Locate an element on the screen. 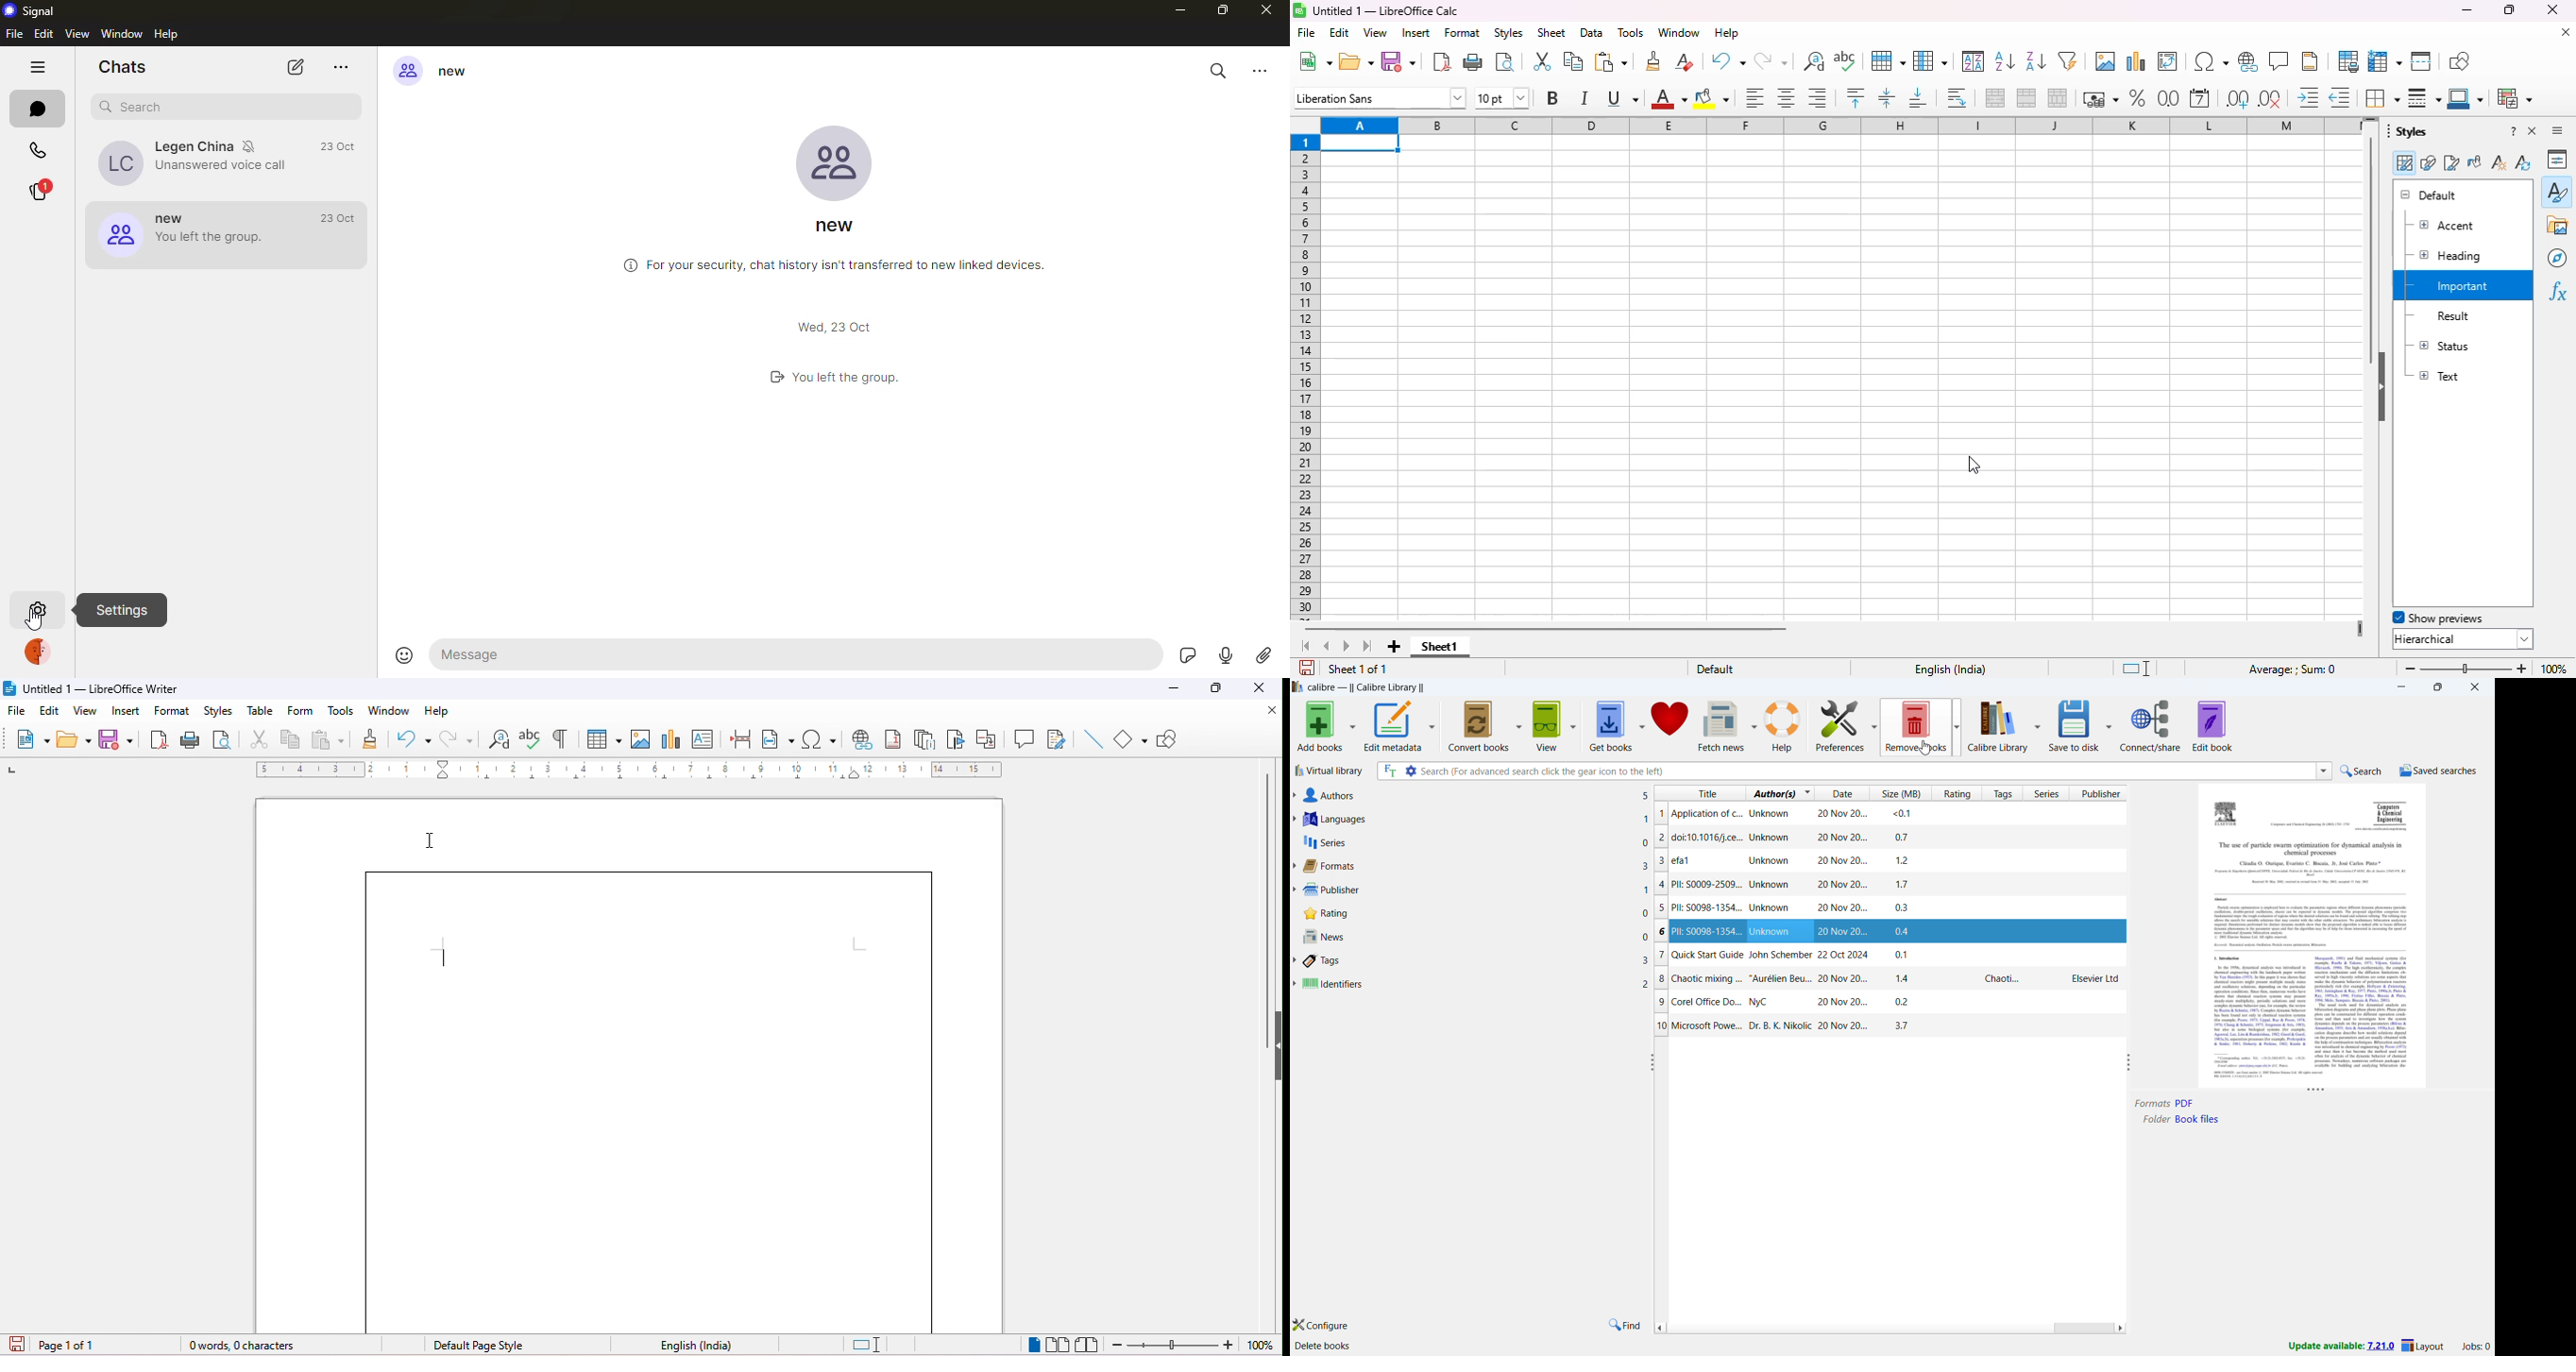 Image resolution: width=2576 pixels, height=1372 pixels. copy is located at coordinates (291, 743).